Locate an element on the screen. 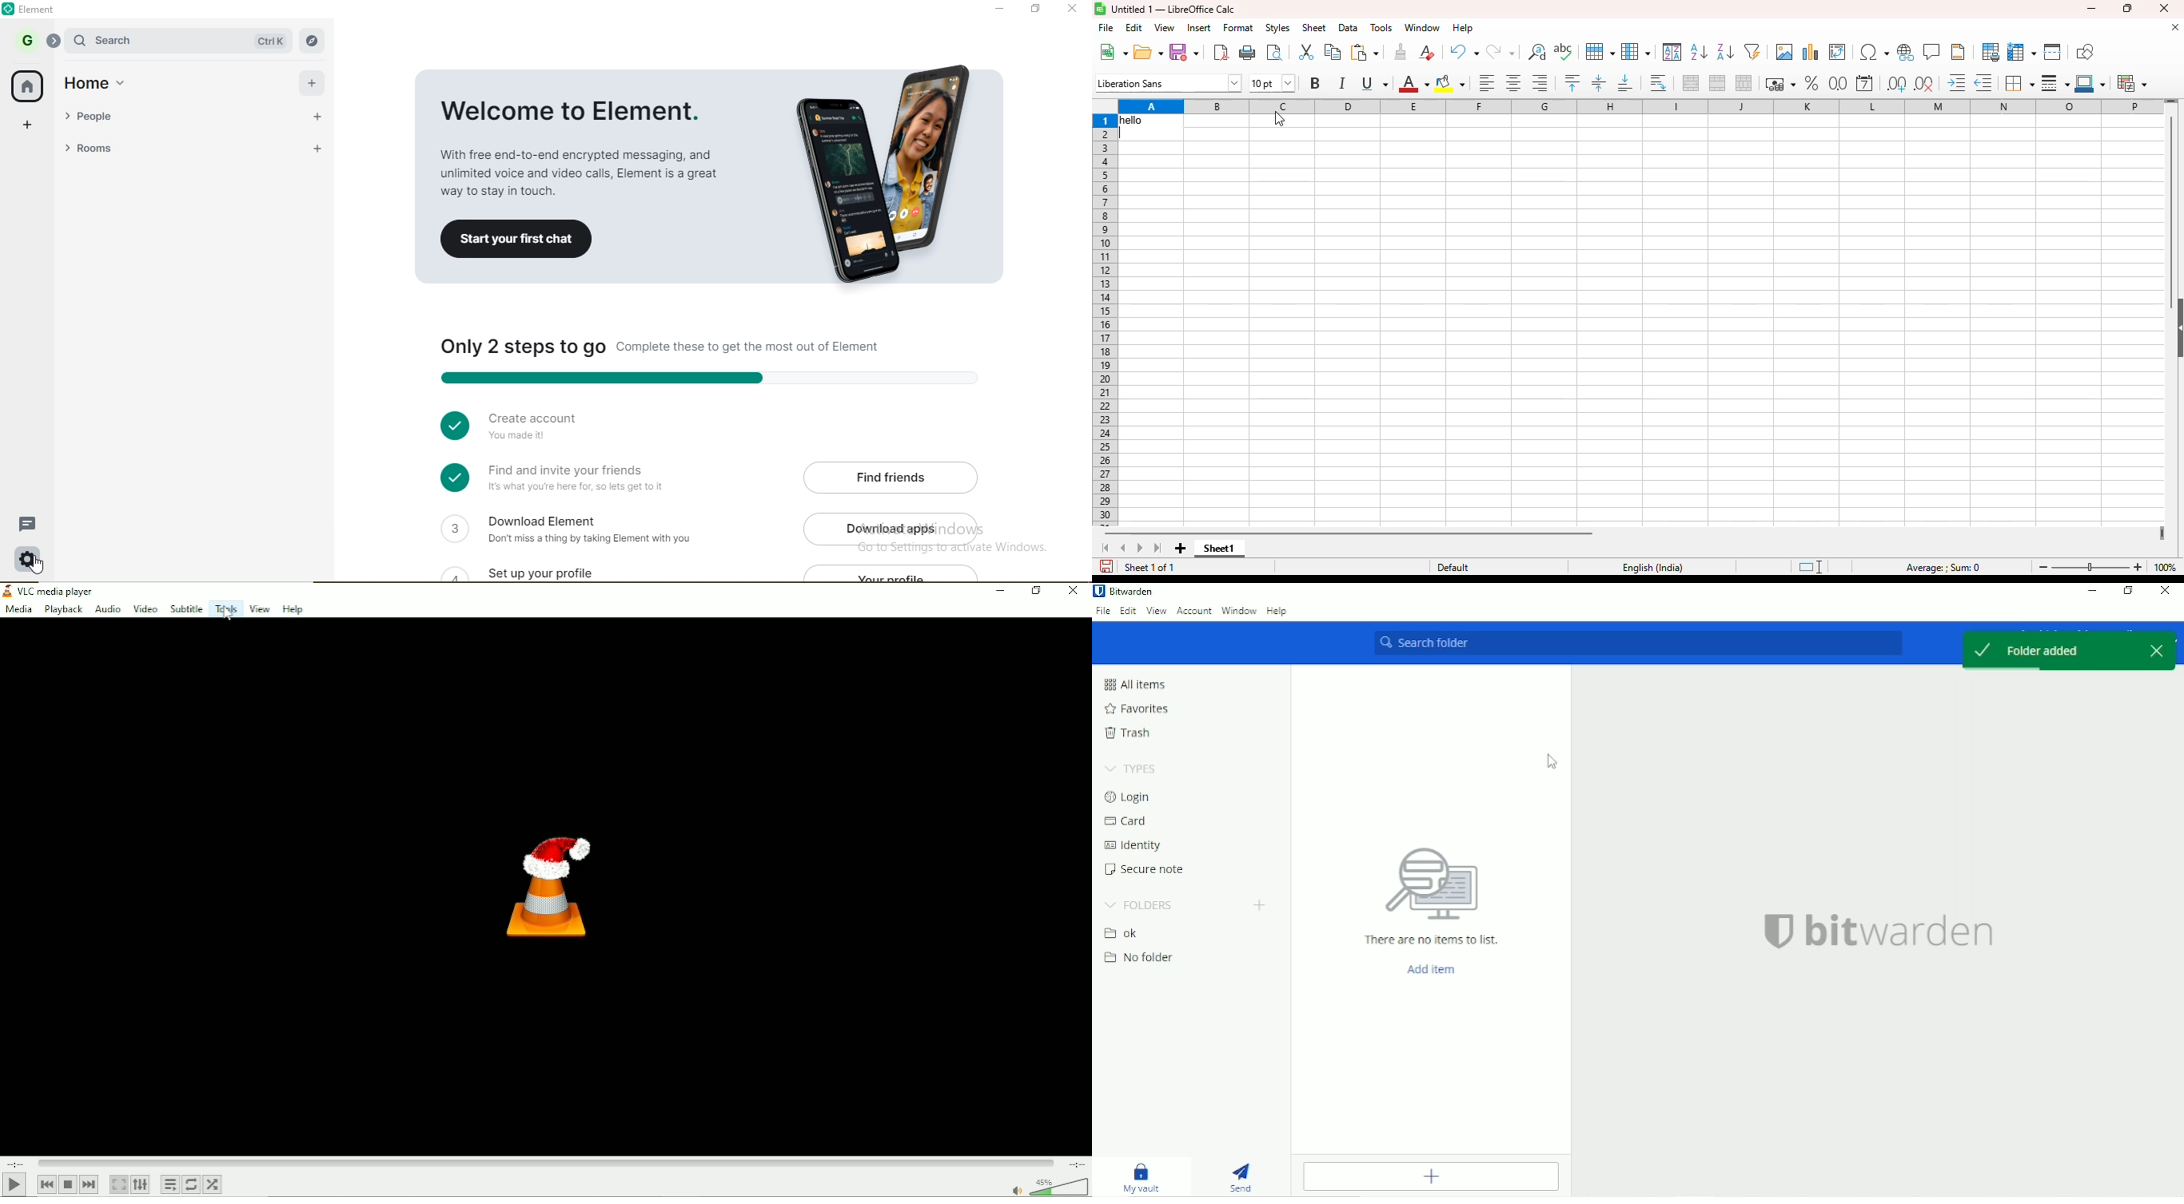 This screenshot has width=2184, height=1204. Add Item is located at coordinates (1437, 969).